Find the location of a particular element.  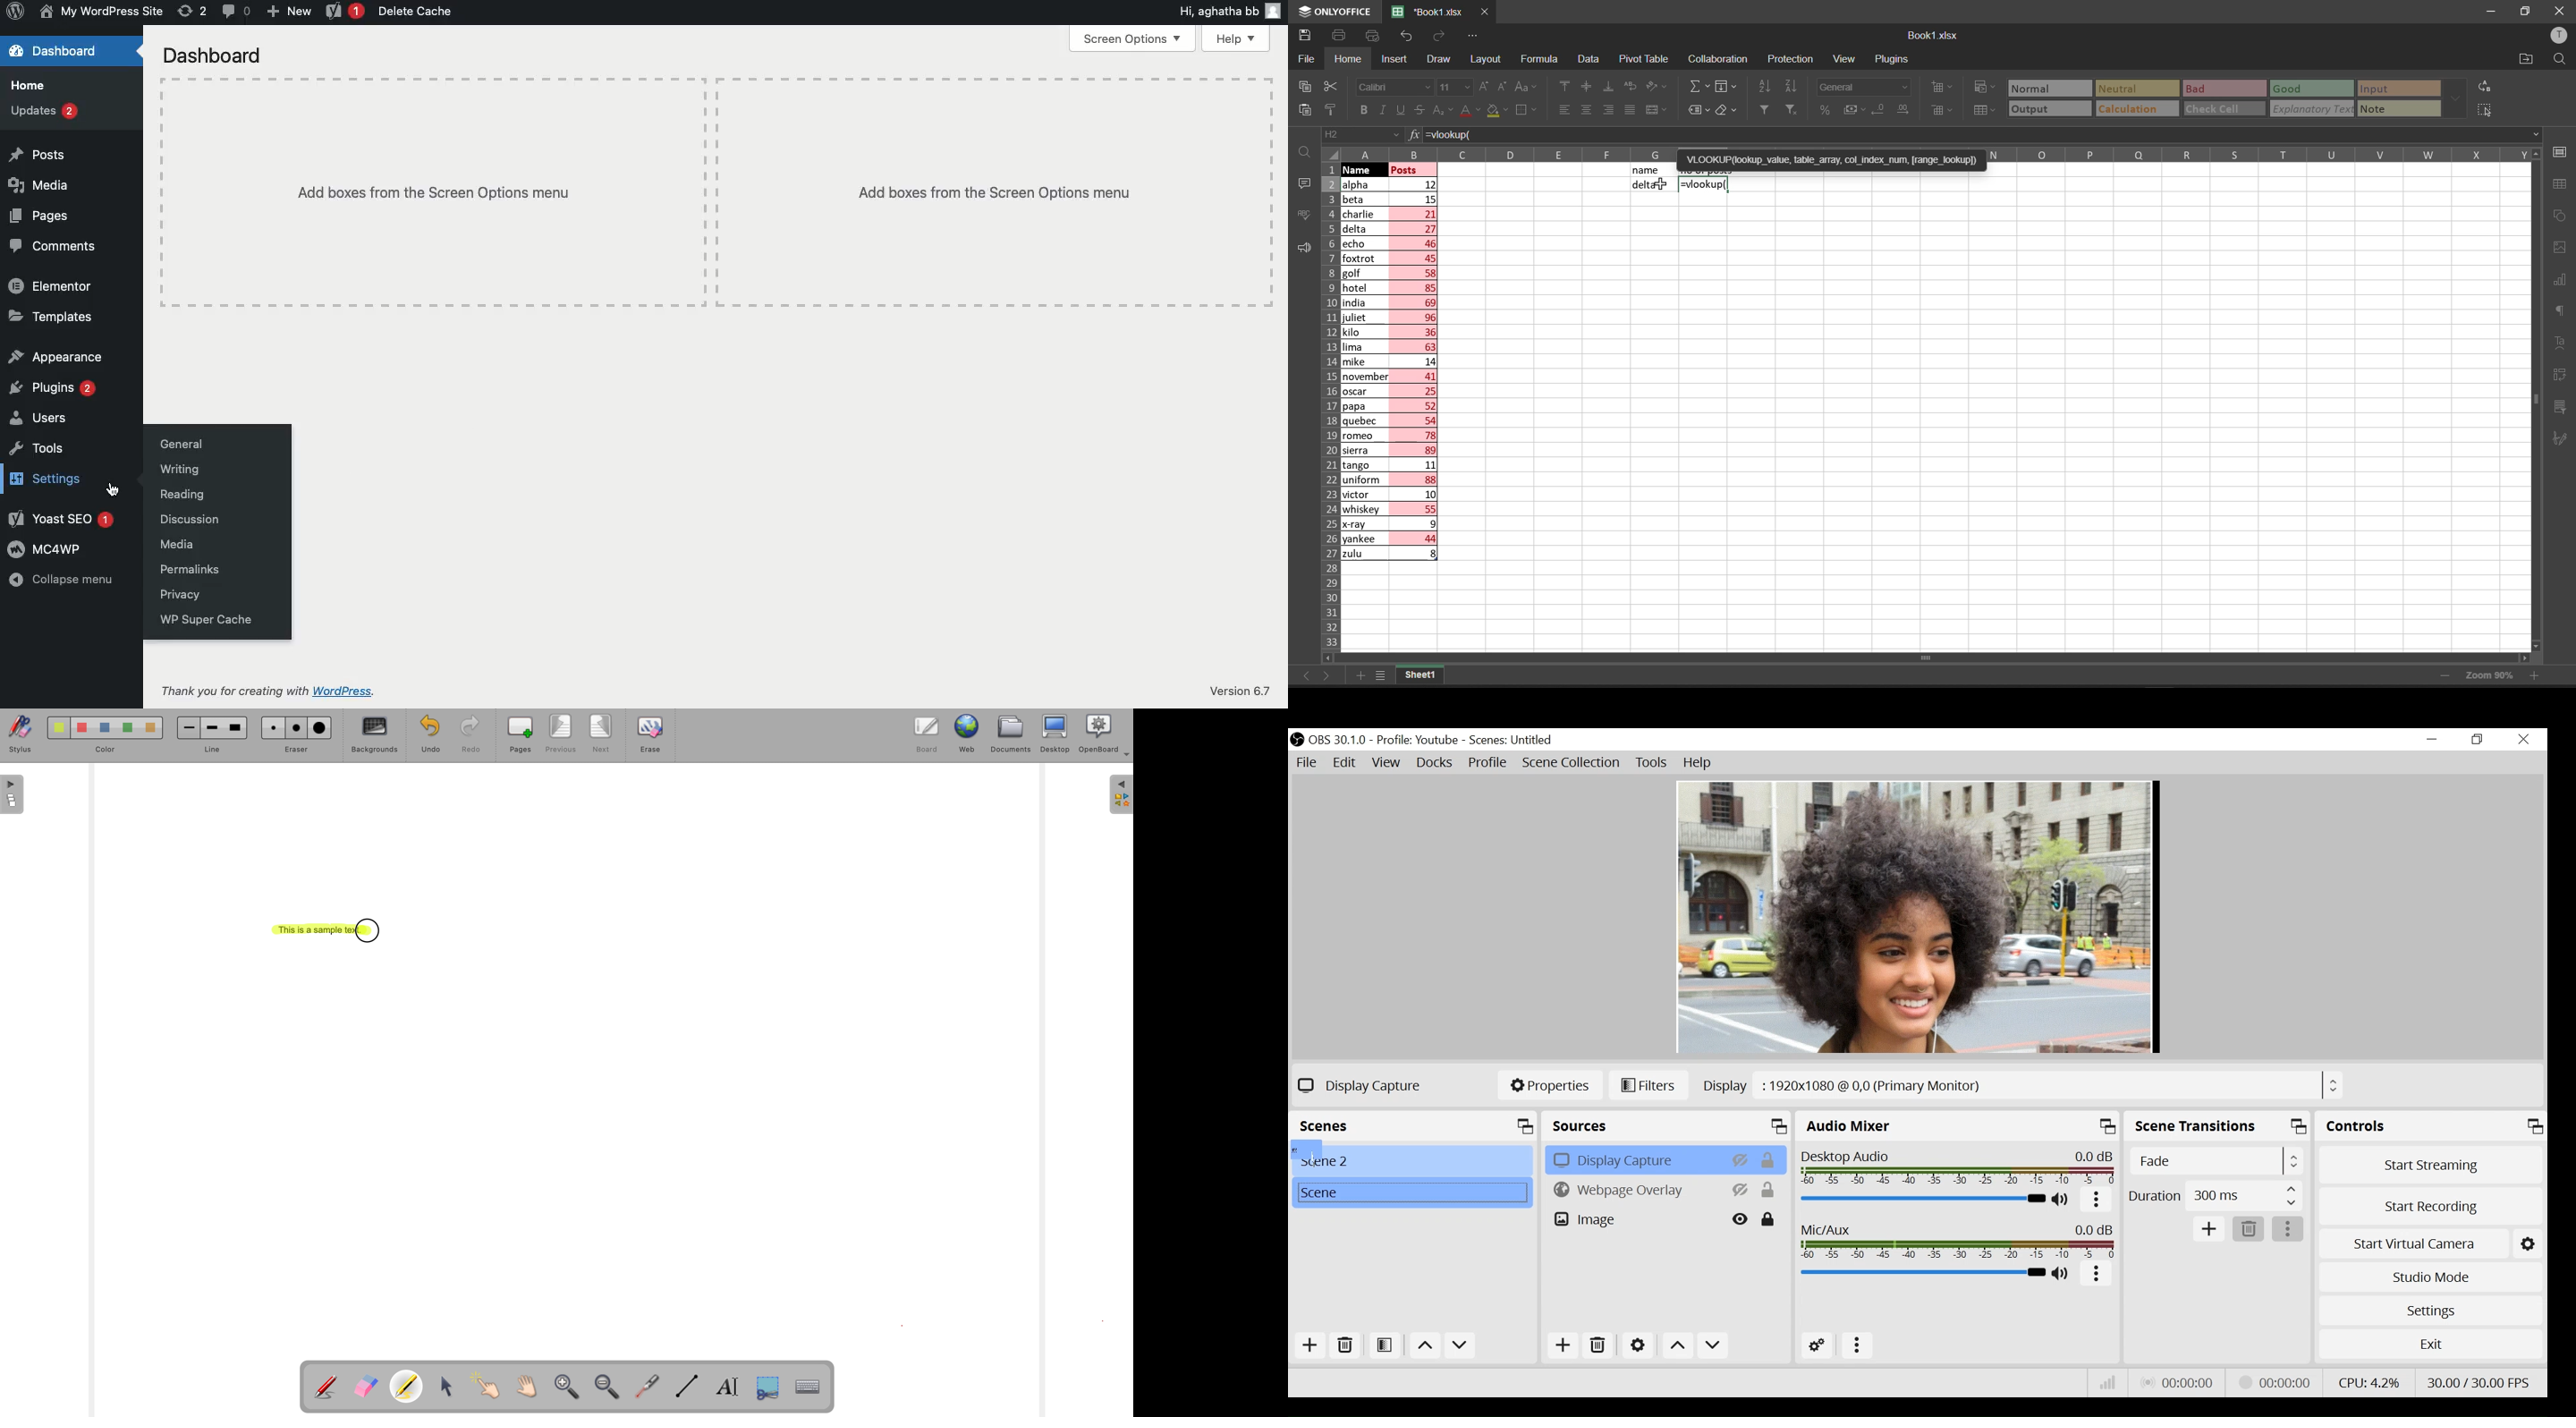

Privacy is located at coordinates (181, 595).